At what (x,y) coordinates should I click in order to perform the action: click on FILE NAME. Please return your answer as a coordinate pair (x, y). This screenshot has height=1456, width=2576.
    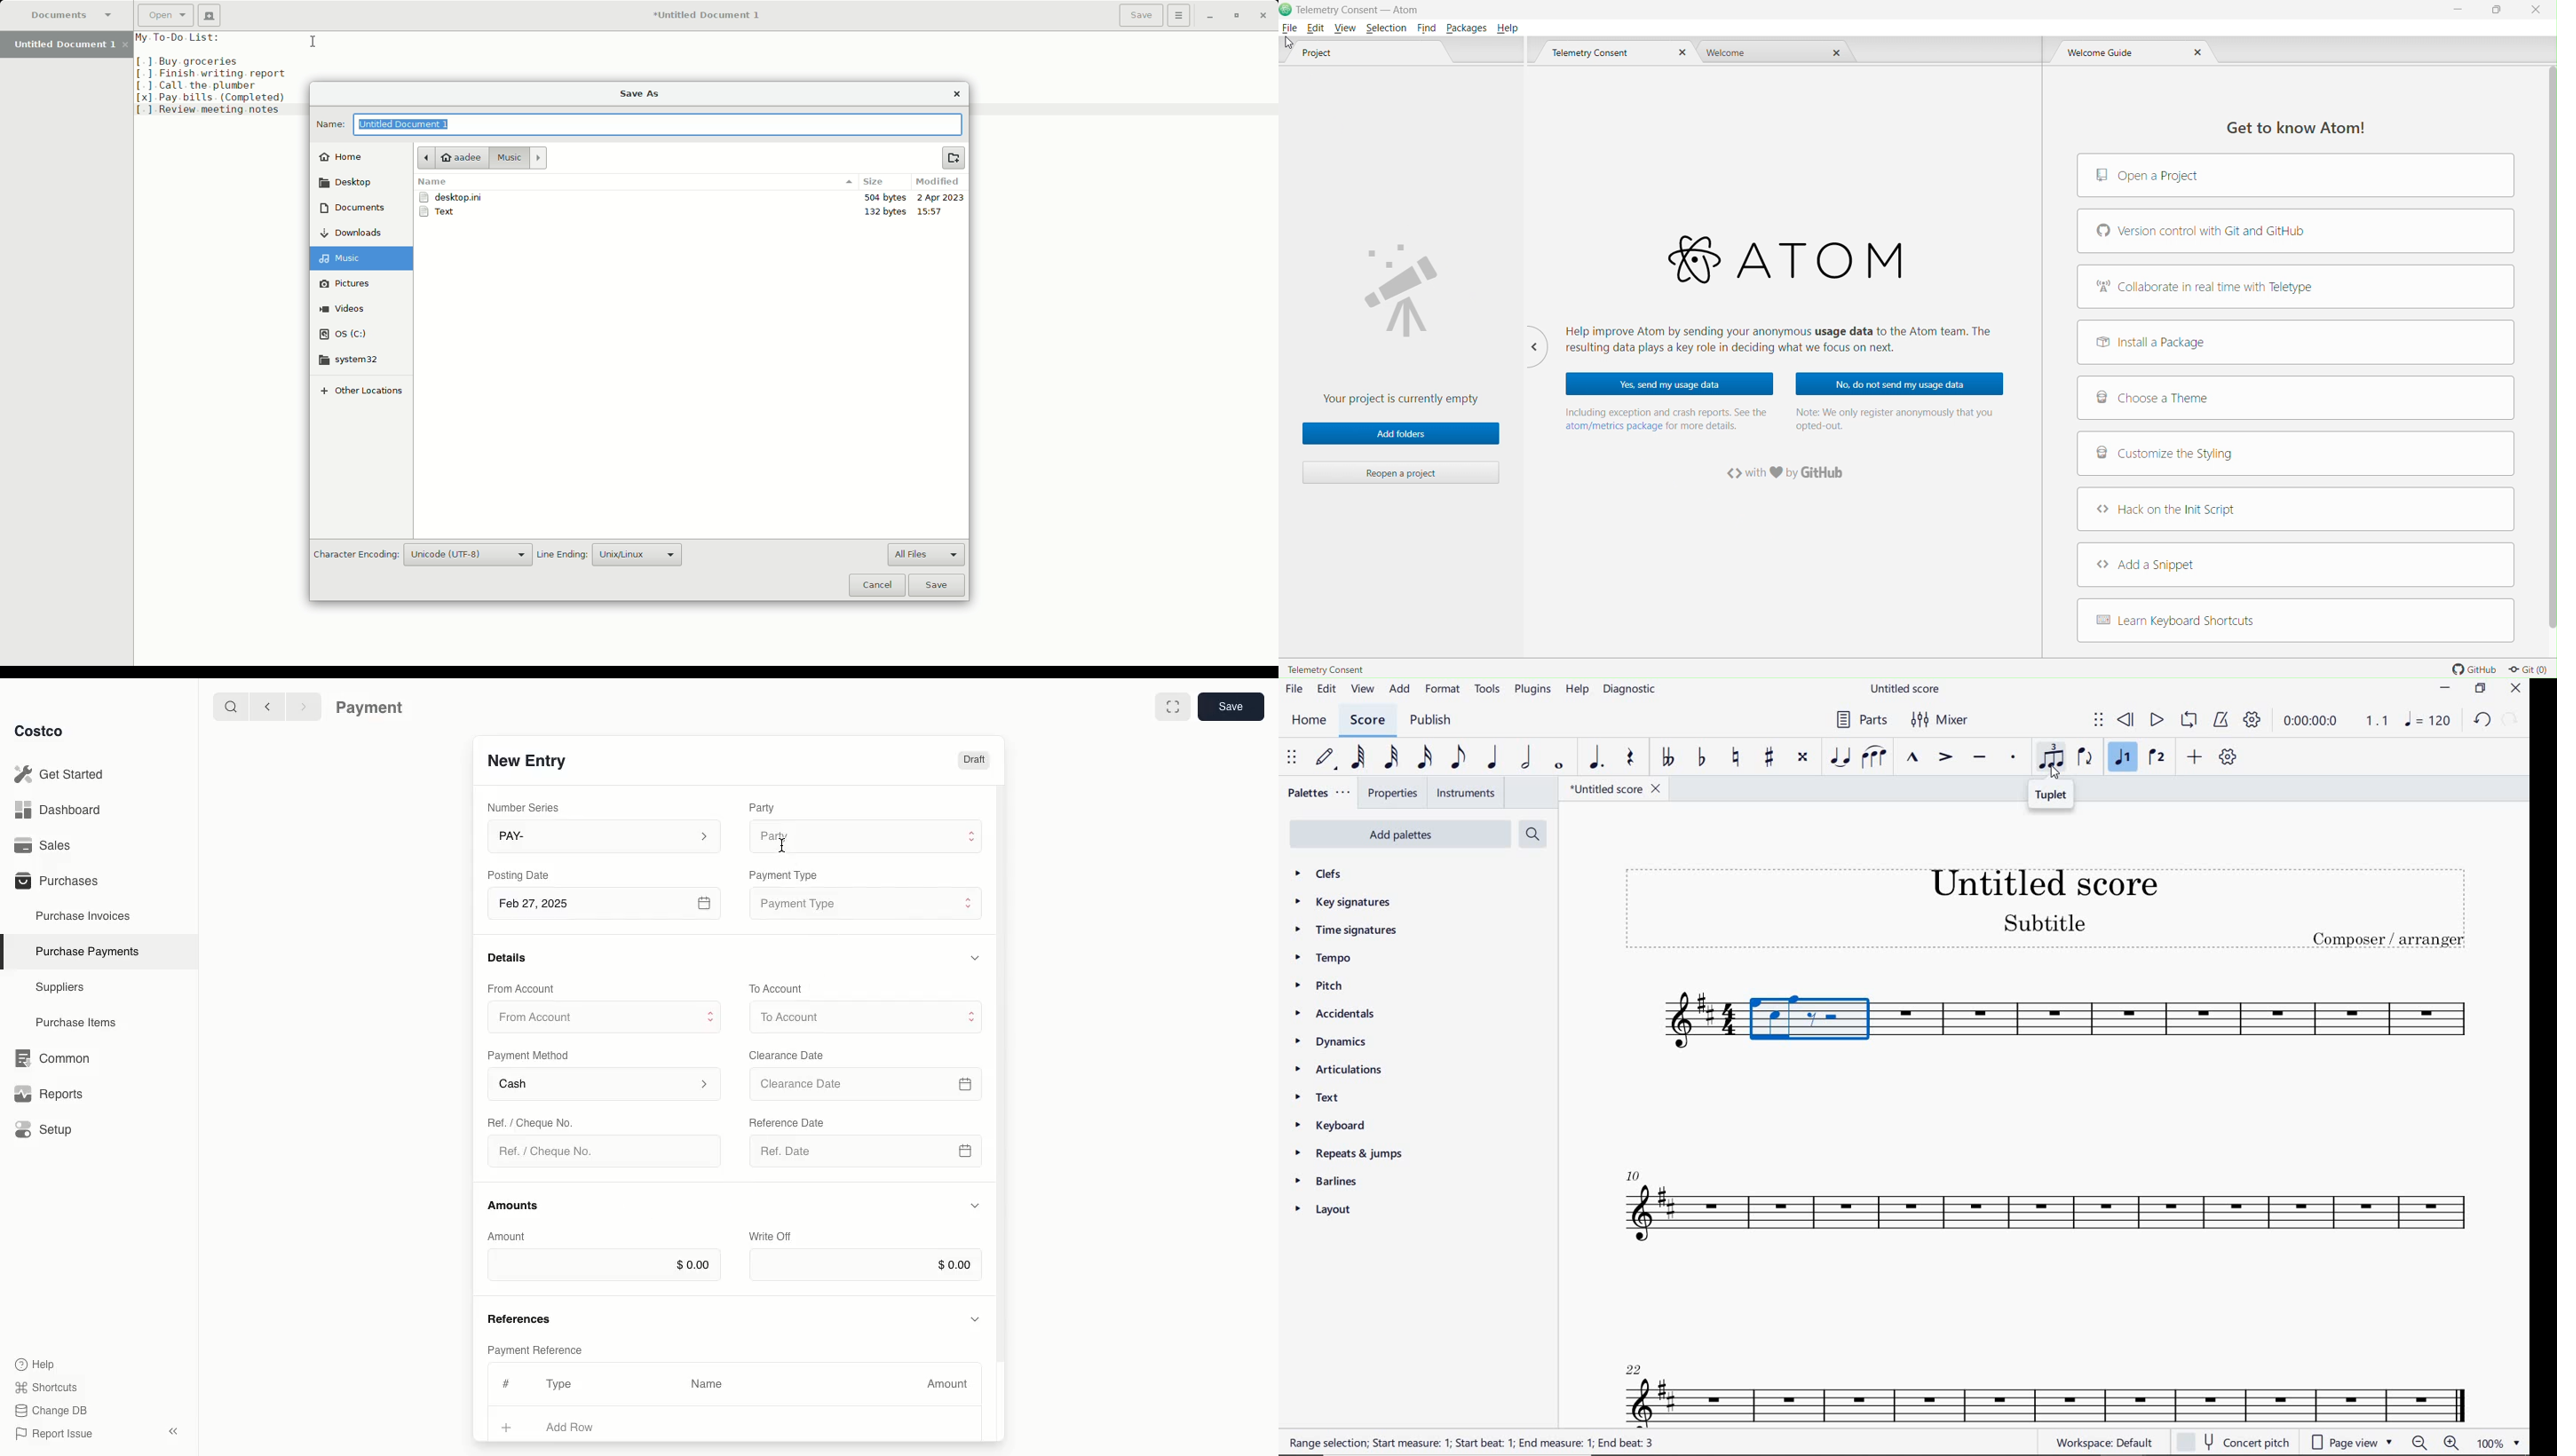
    Looking at the image, I should click on (1908, 689).